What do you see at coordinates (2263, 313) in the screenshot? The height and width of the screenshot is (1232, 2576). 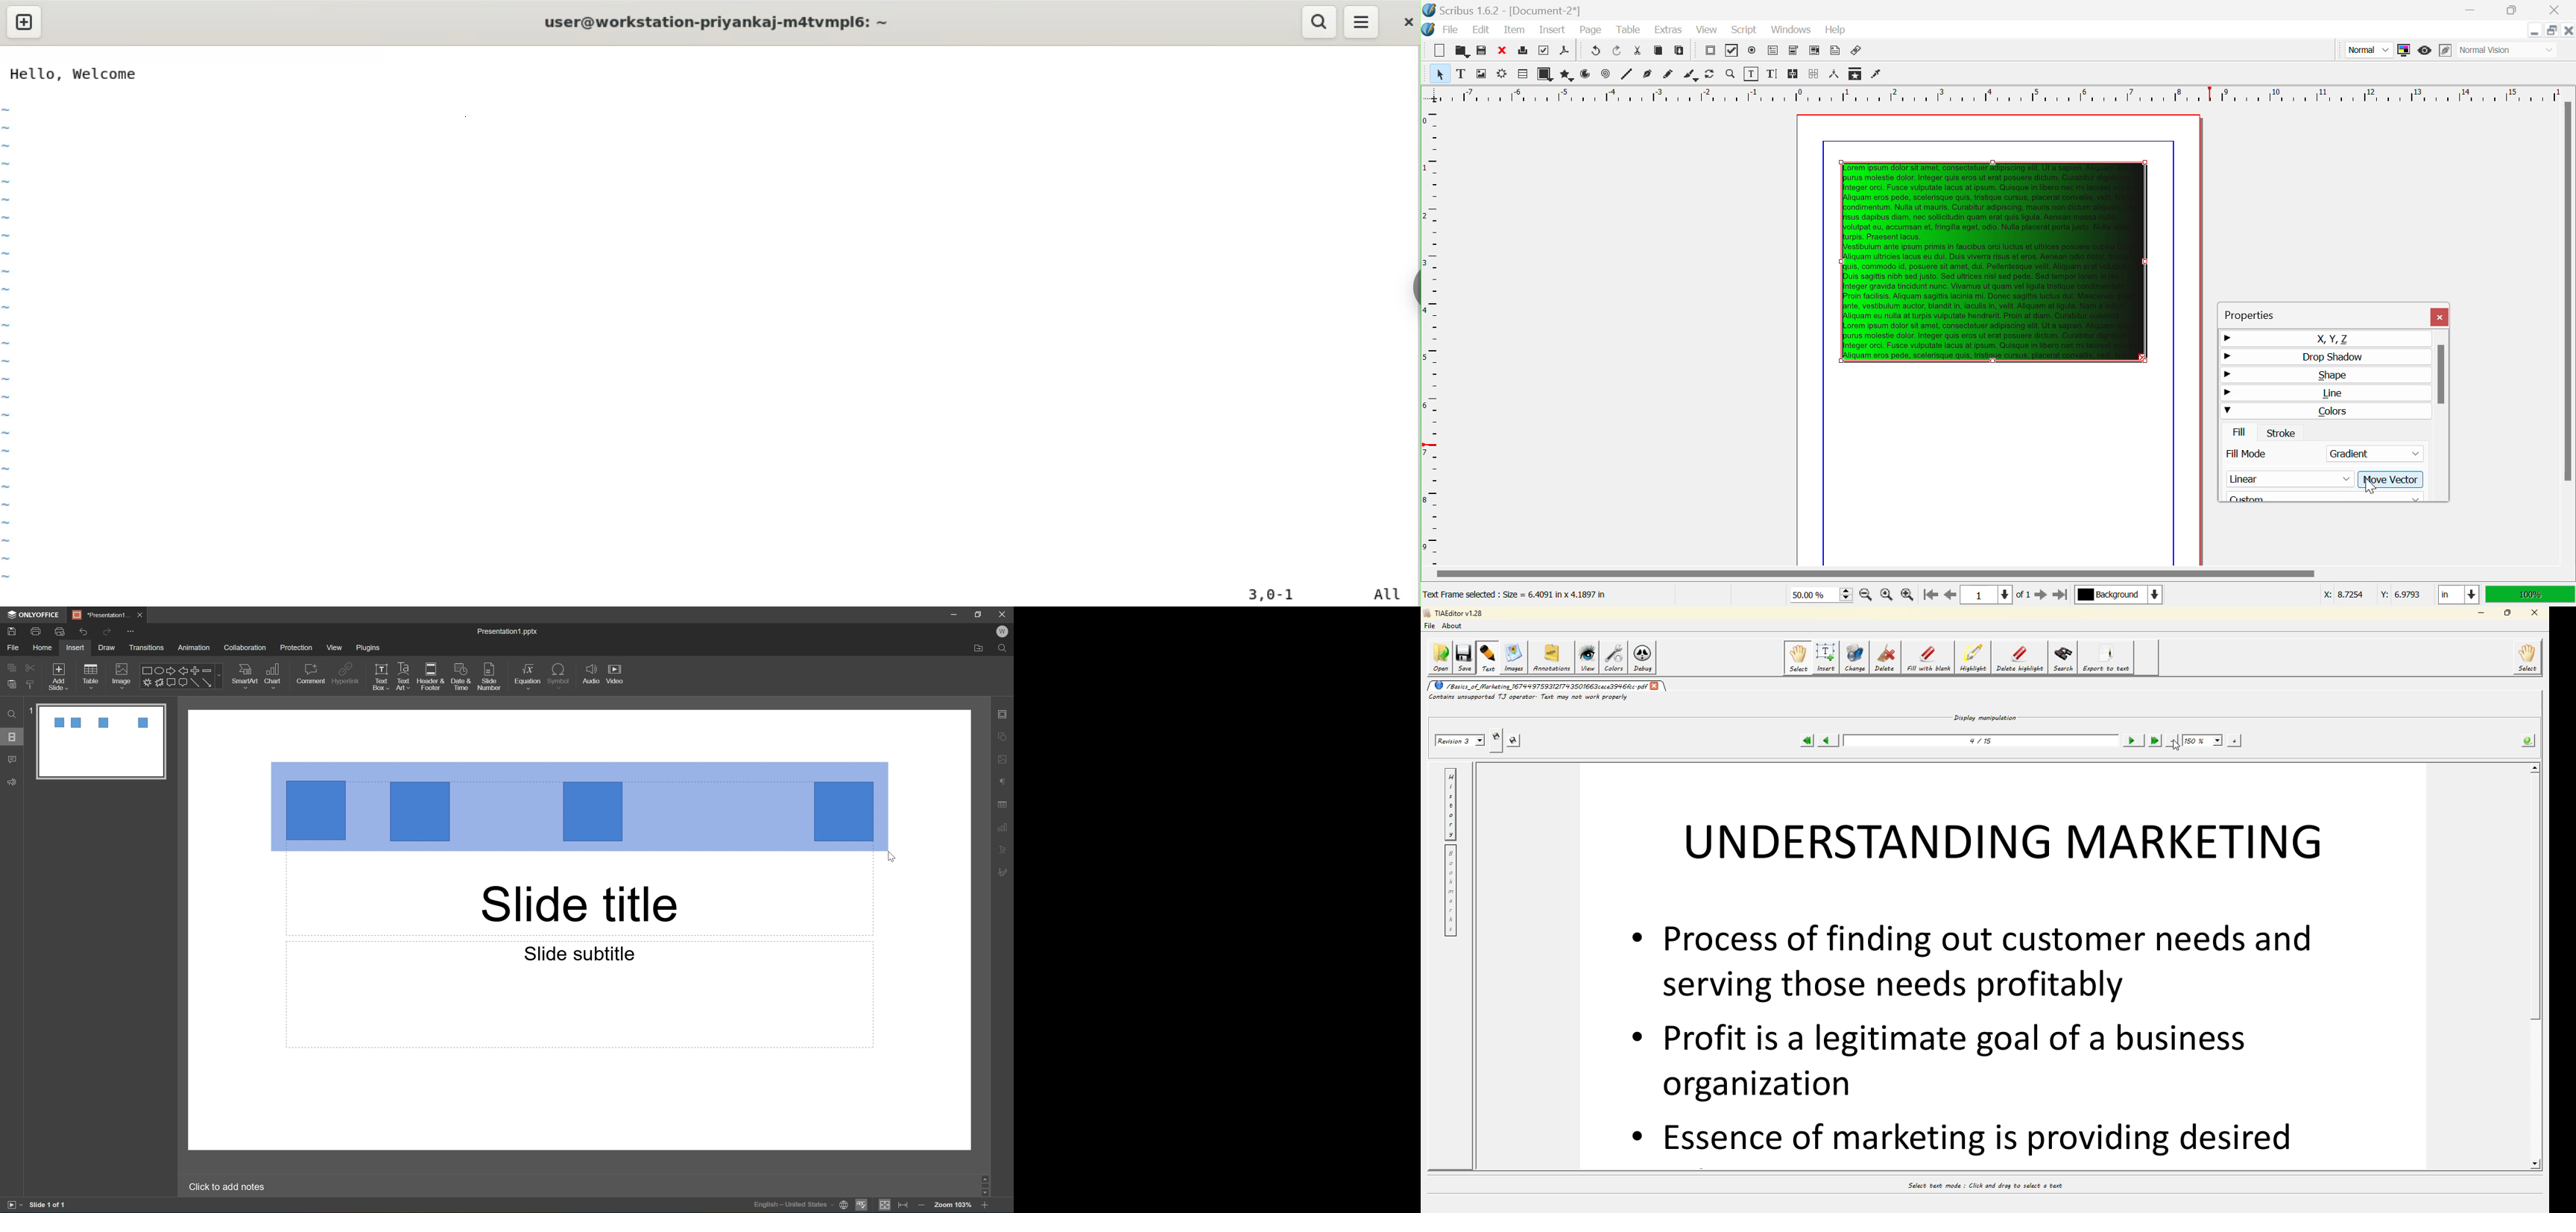 I see `Properties` at bounding box center [2263, 313].